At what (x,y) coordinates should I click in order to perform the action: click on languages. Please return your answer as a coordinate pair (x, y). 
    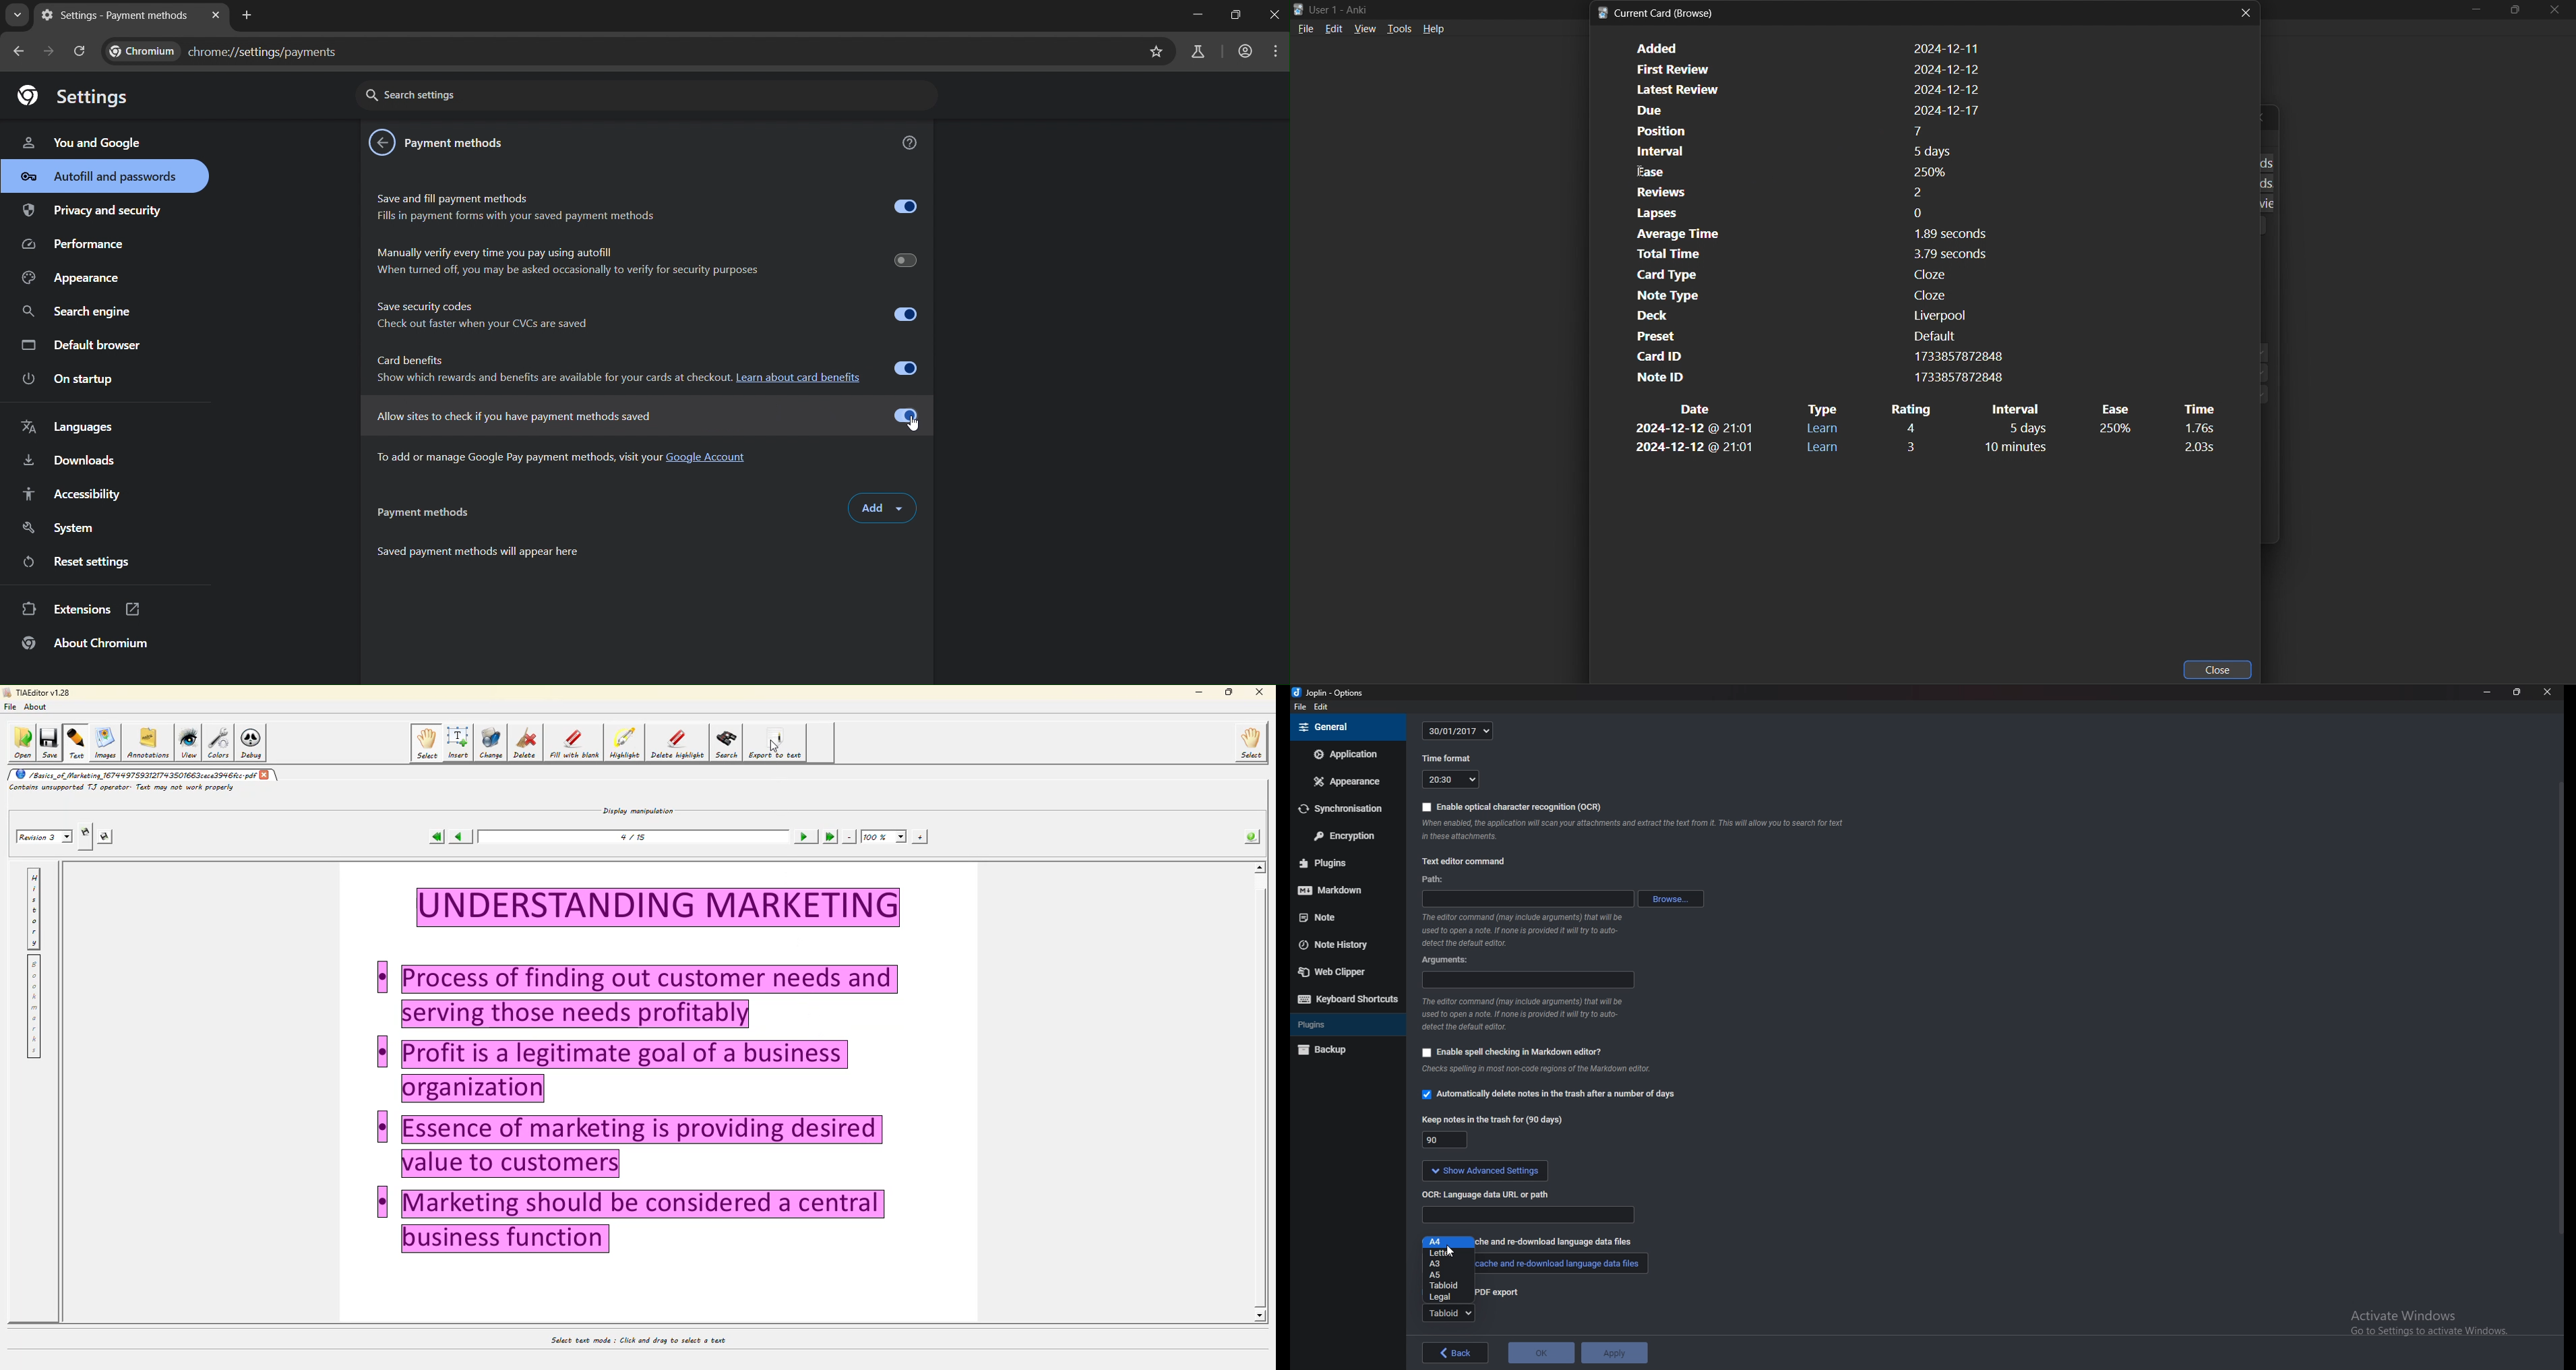
    Looking at the image, I should click on (65, 427).